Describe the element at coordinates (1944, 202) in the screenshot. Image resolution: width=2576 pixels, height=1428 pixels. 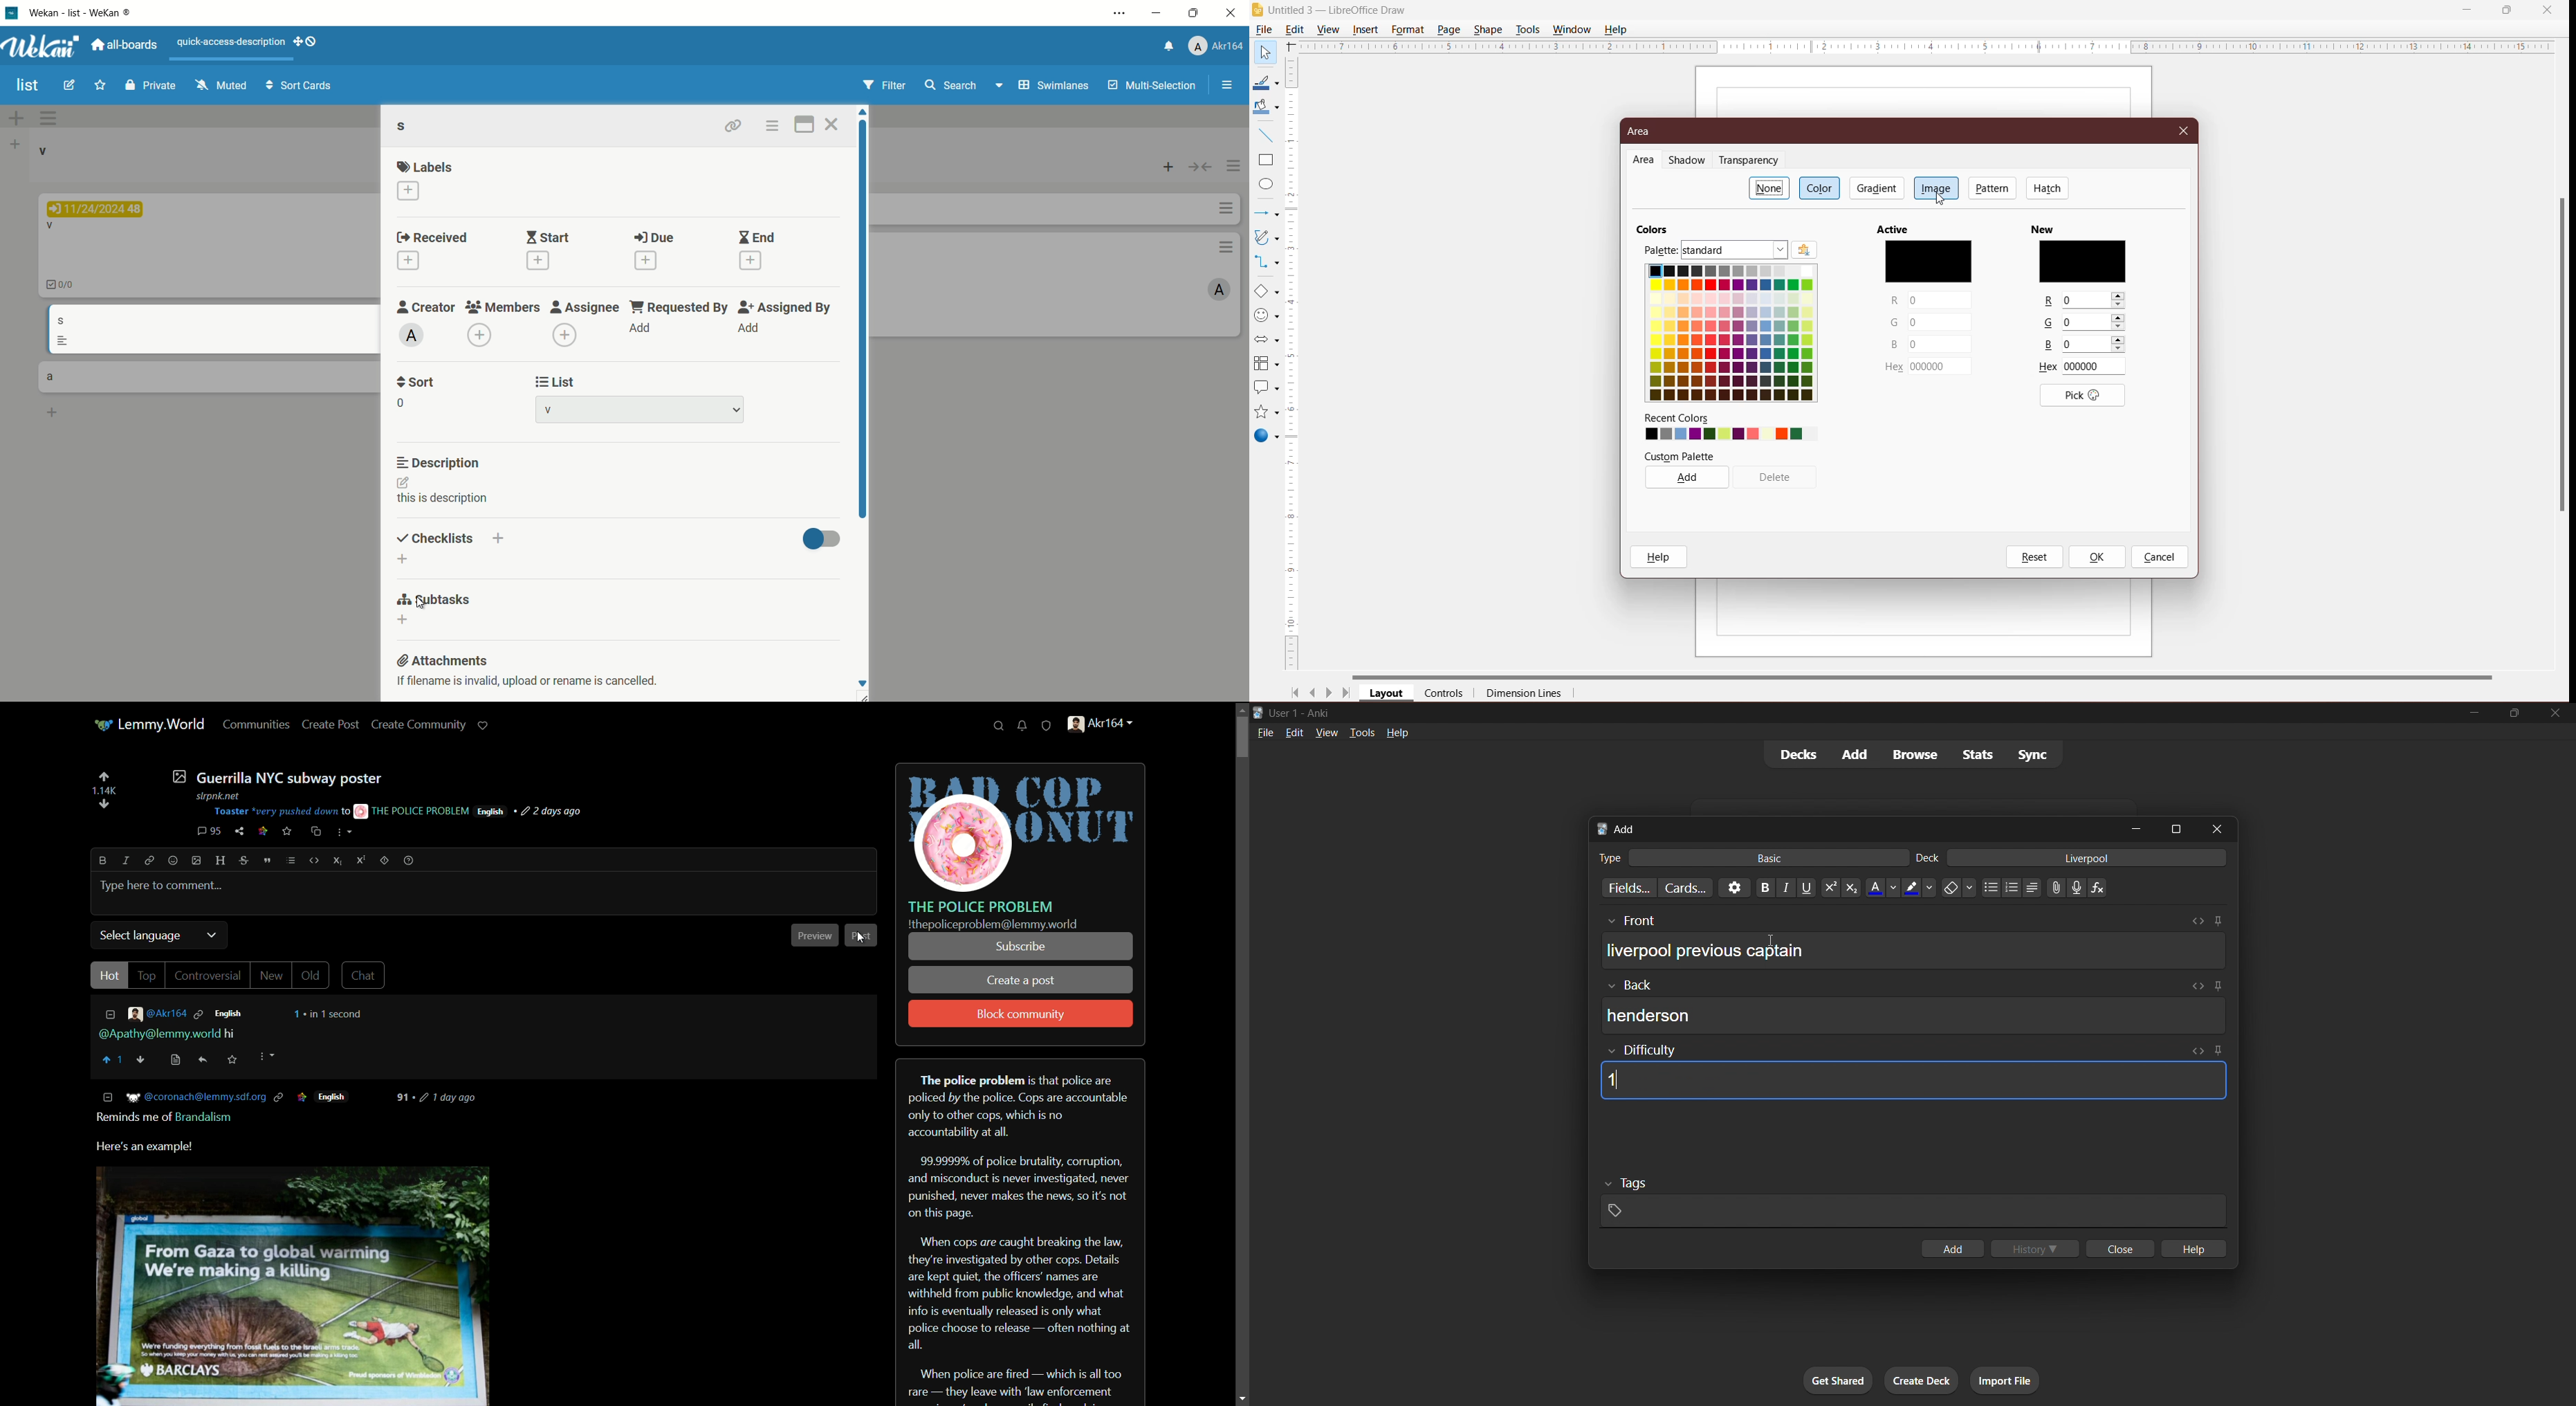
I see `Cursor` at that location.